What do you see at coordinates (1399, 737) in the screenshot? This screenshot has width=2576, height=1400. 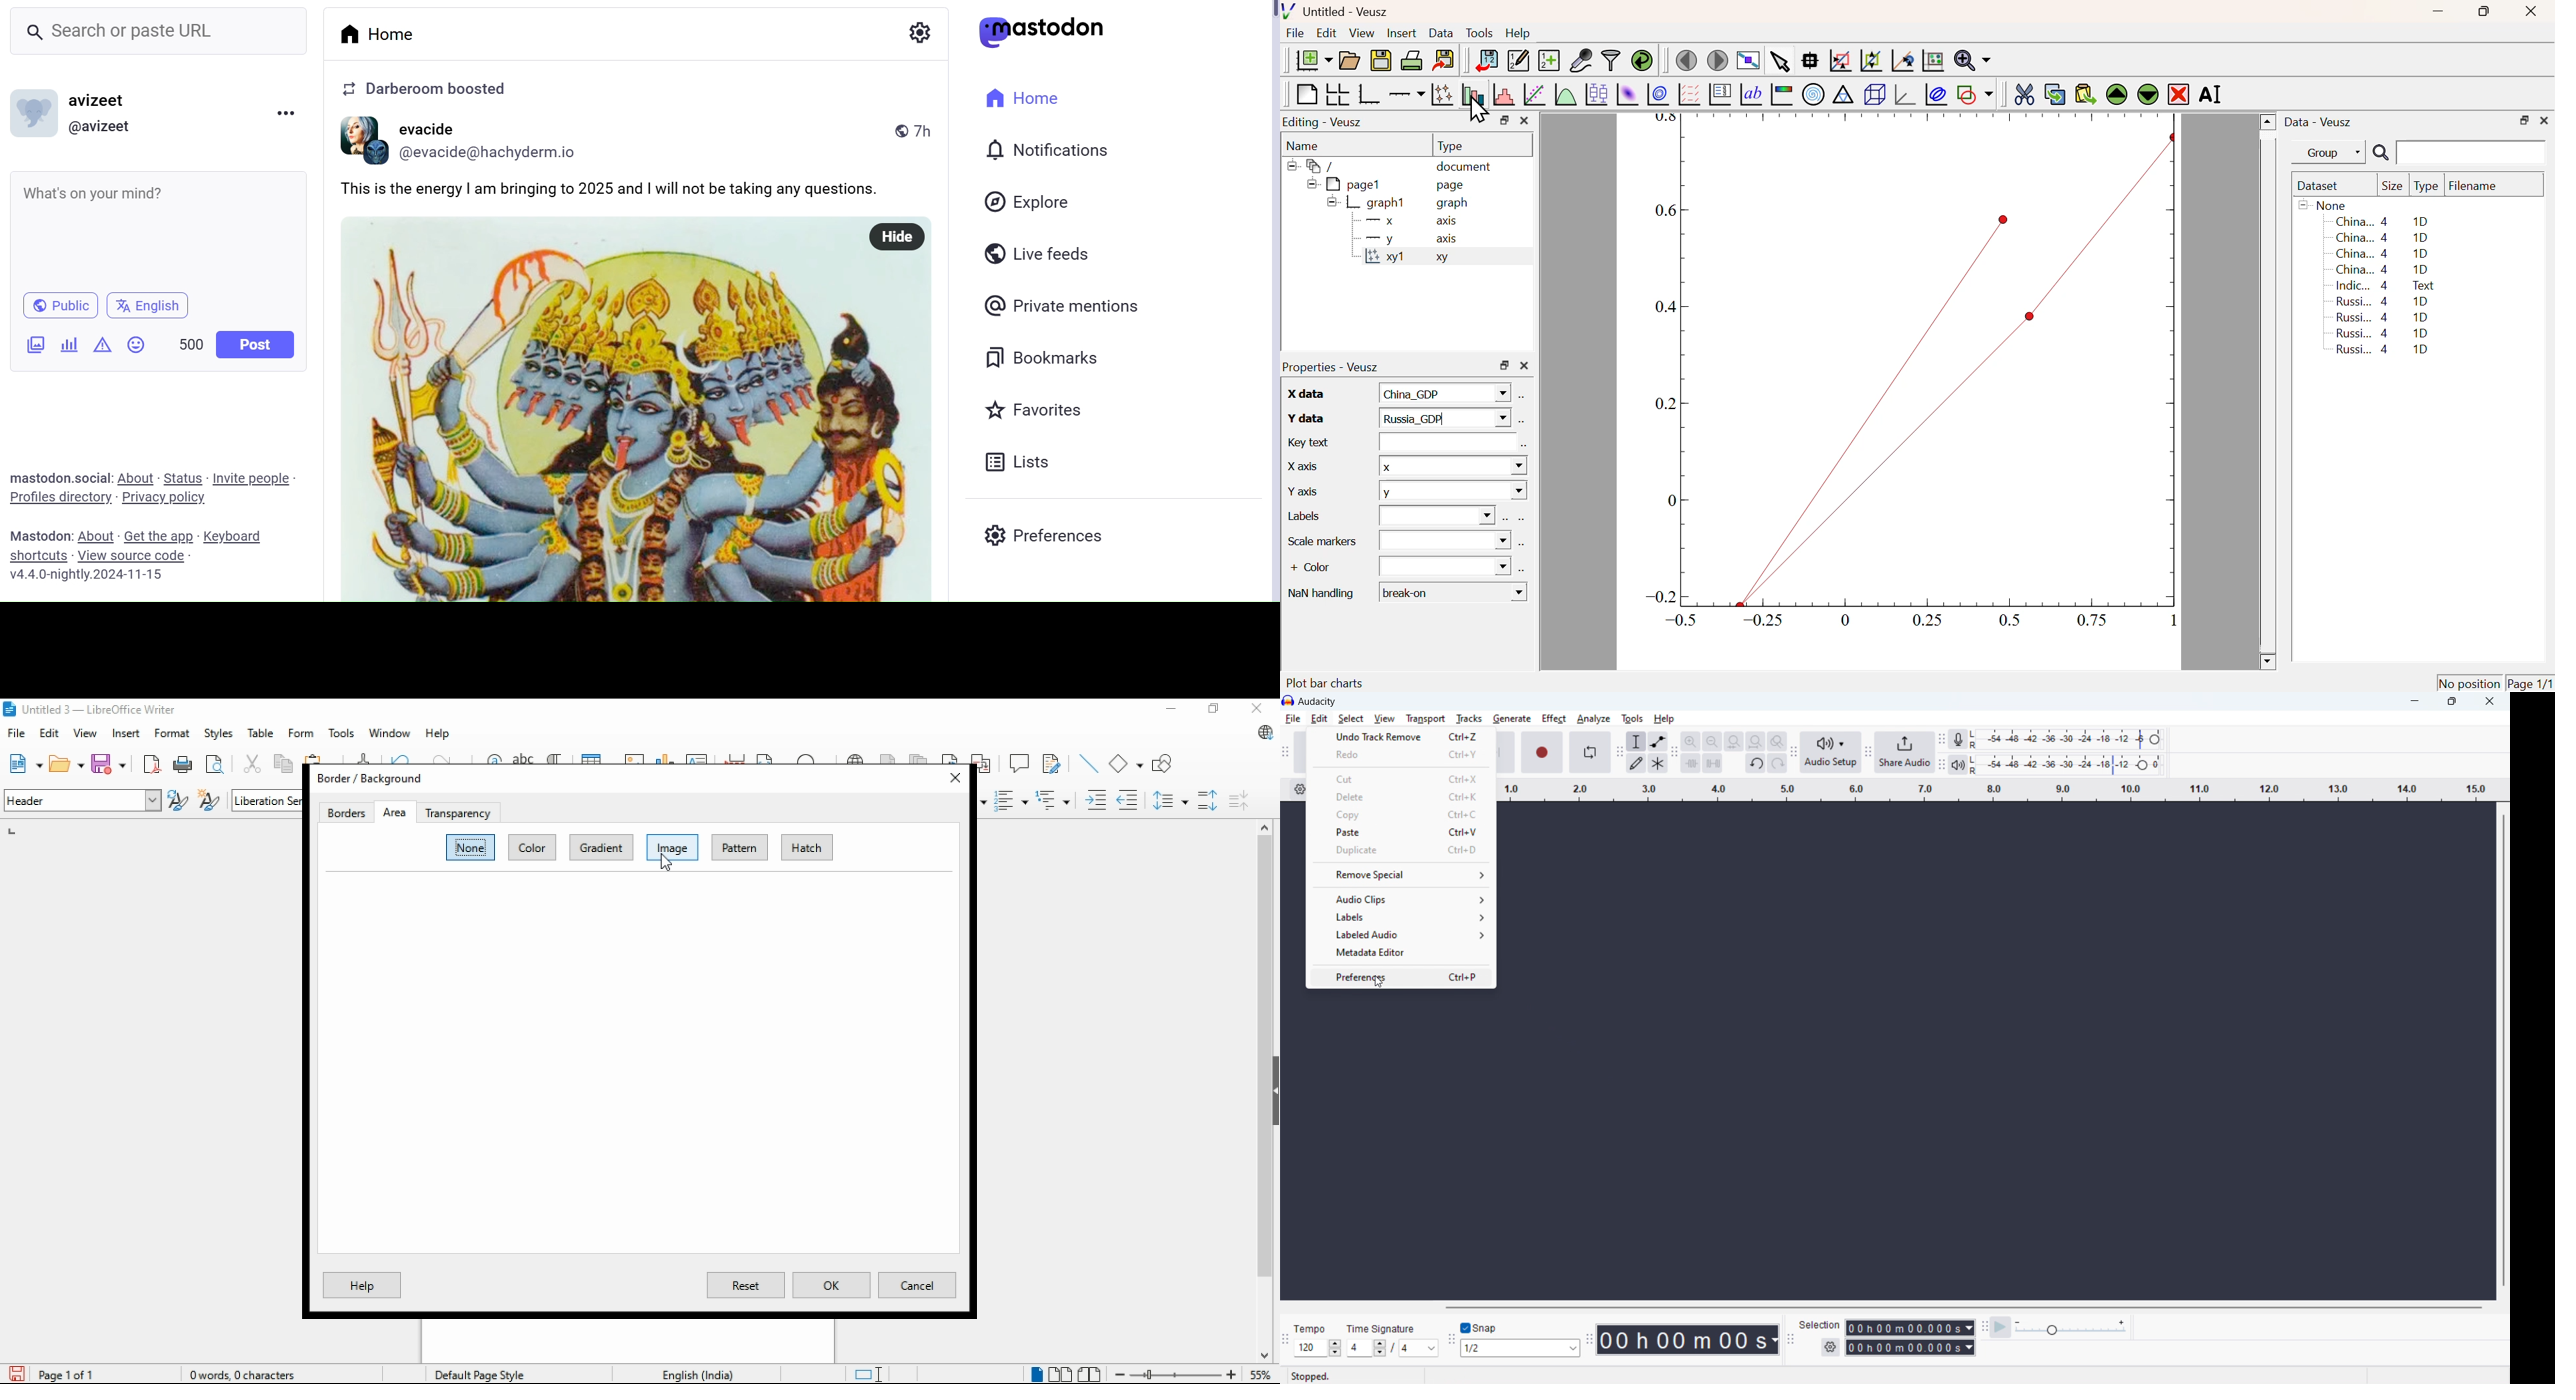 I see `undo track remove` at bounding box center [1399, 737].